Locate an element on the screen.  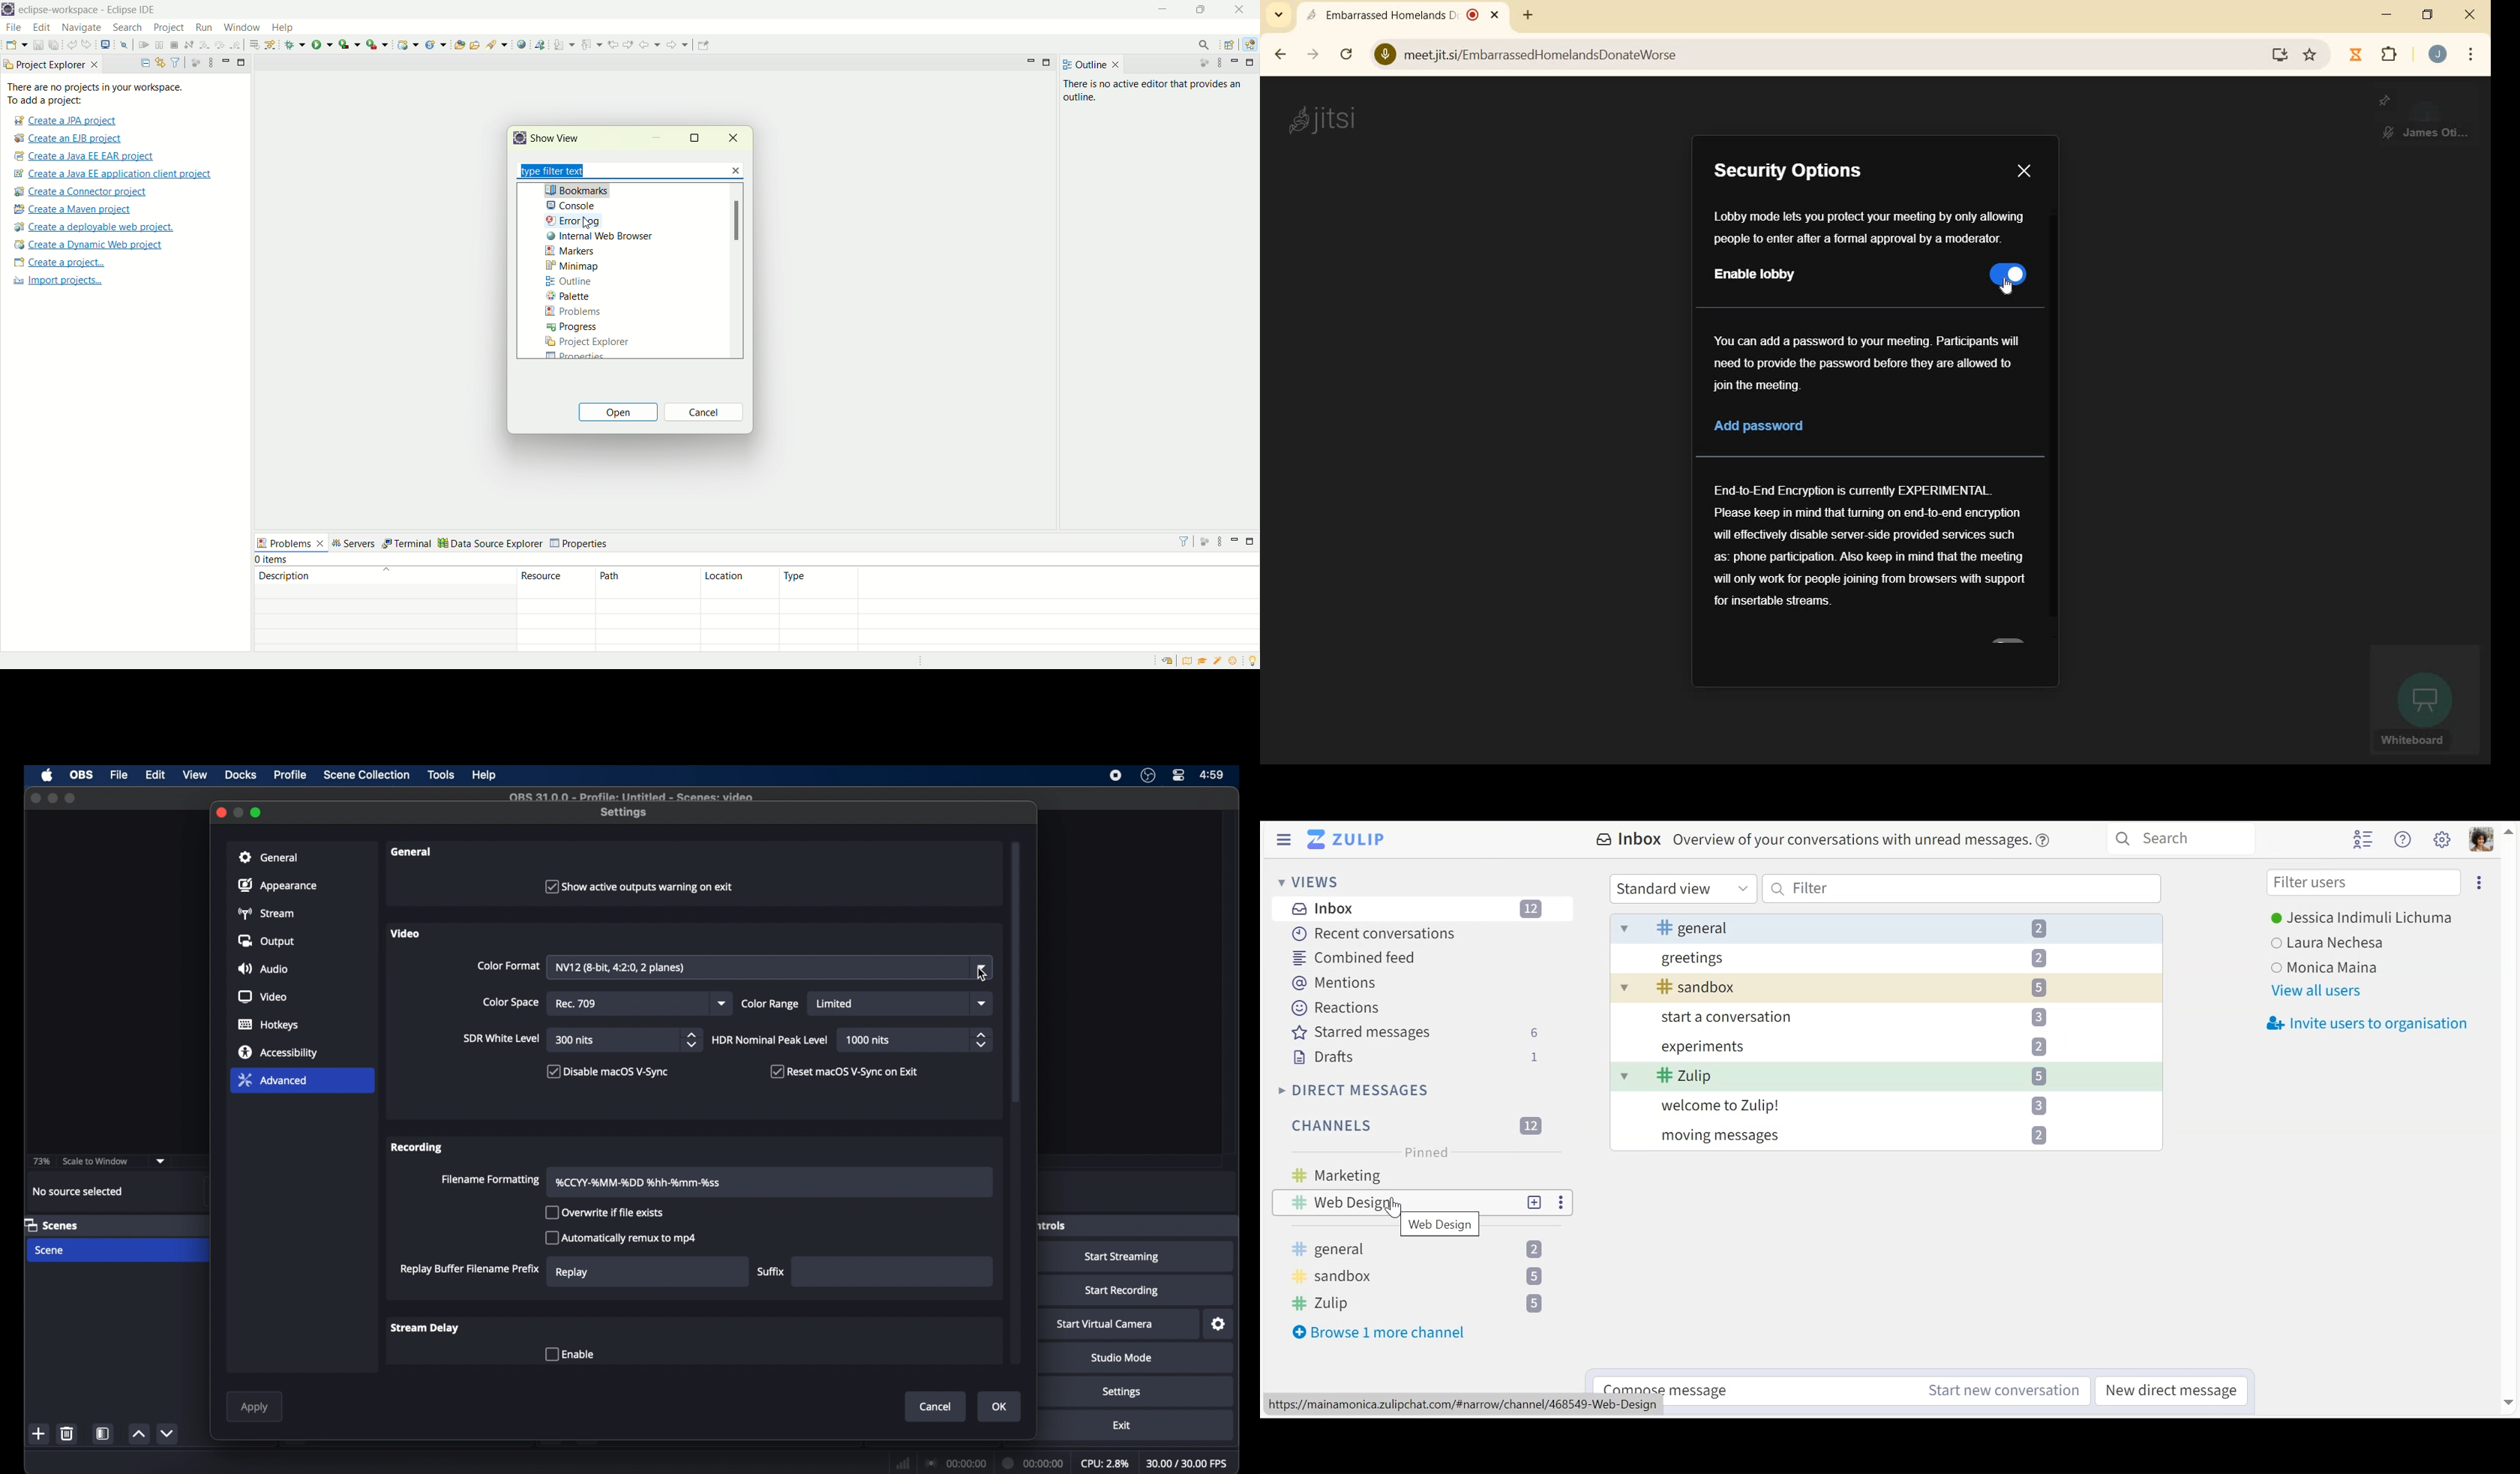
scene collection is located at coordinates (366, 775).